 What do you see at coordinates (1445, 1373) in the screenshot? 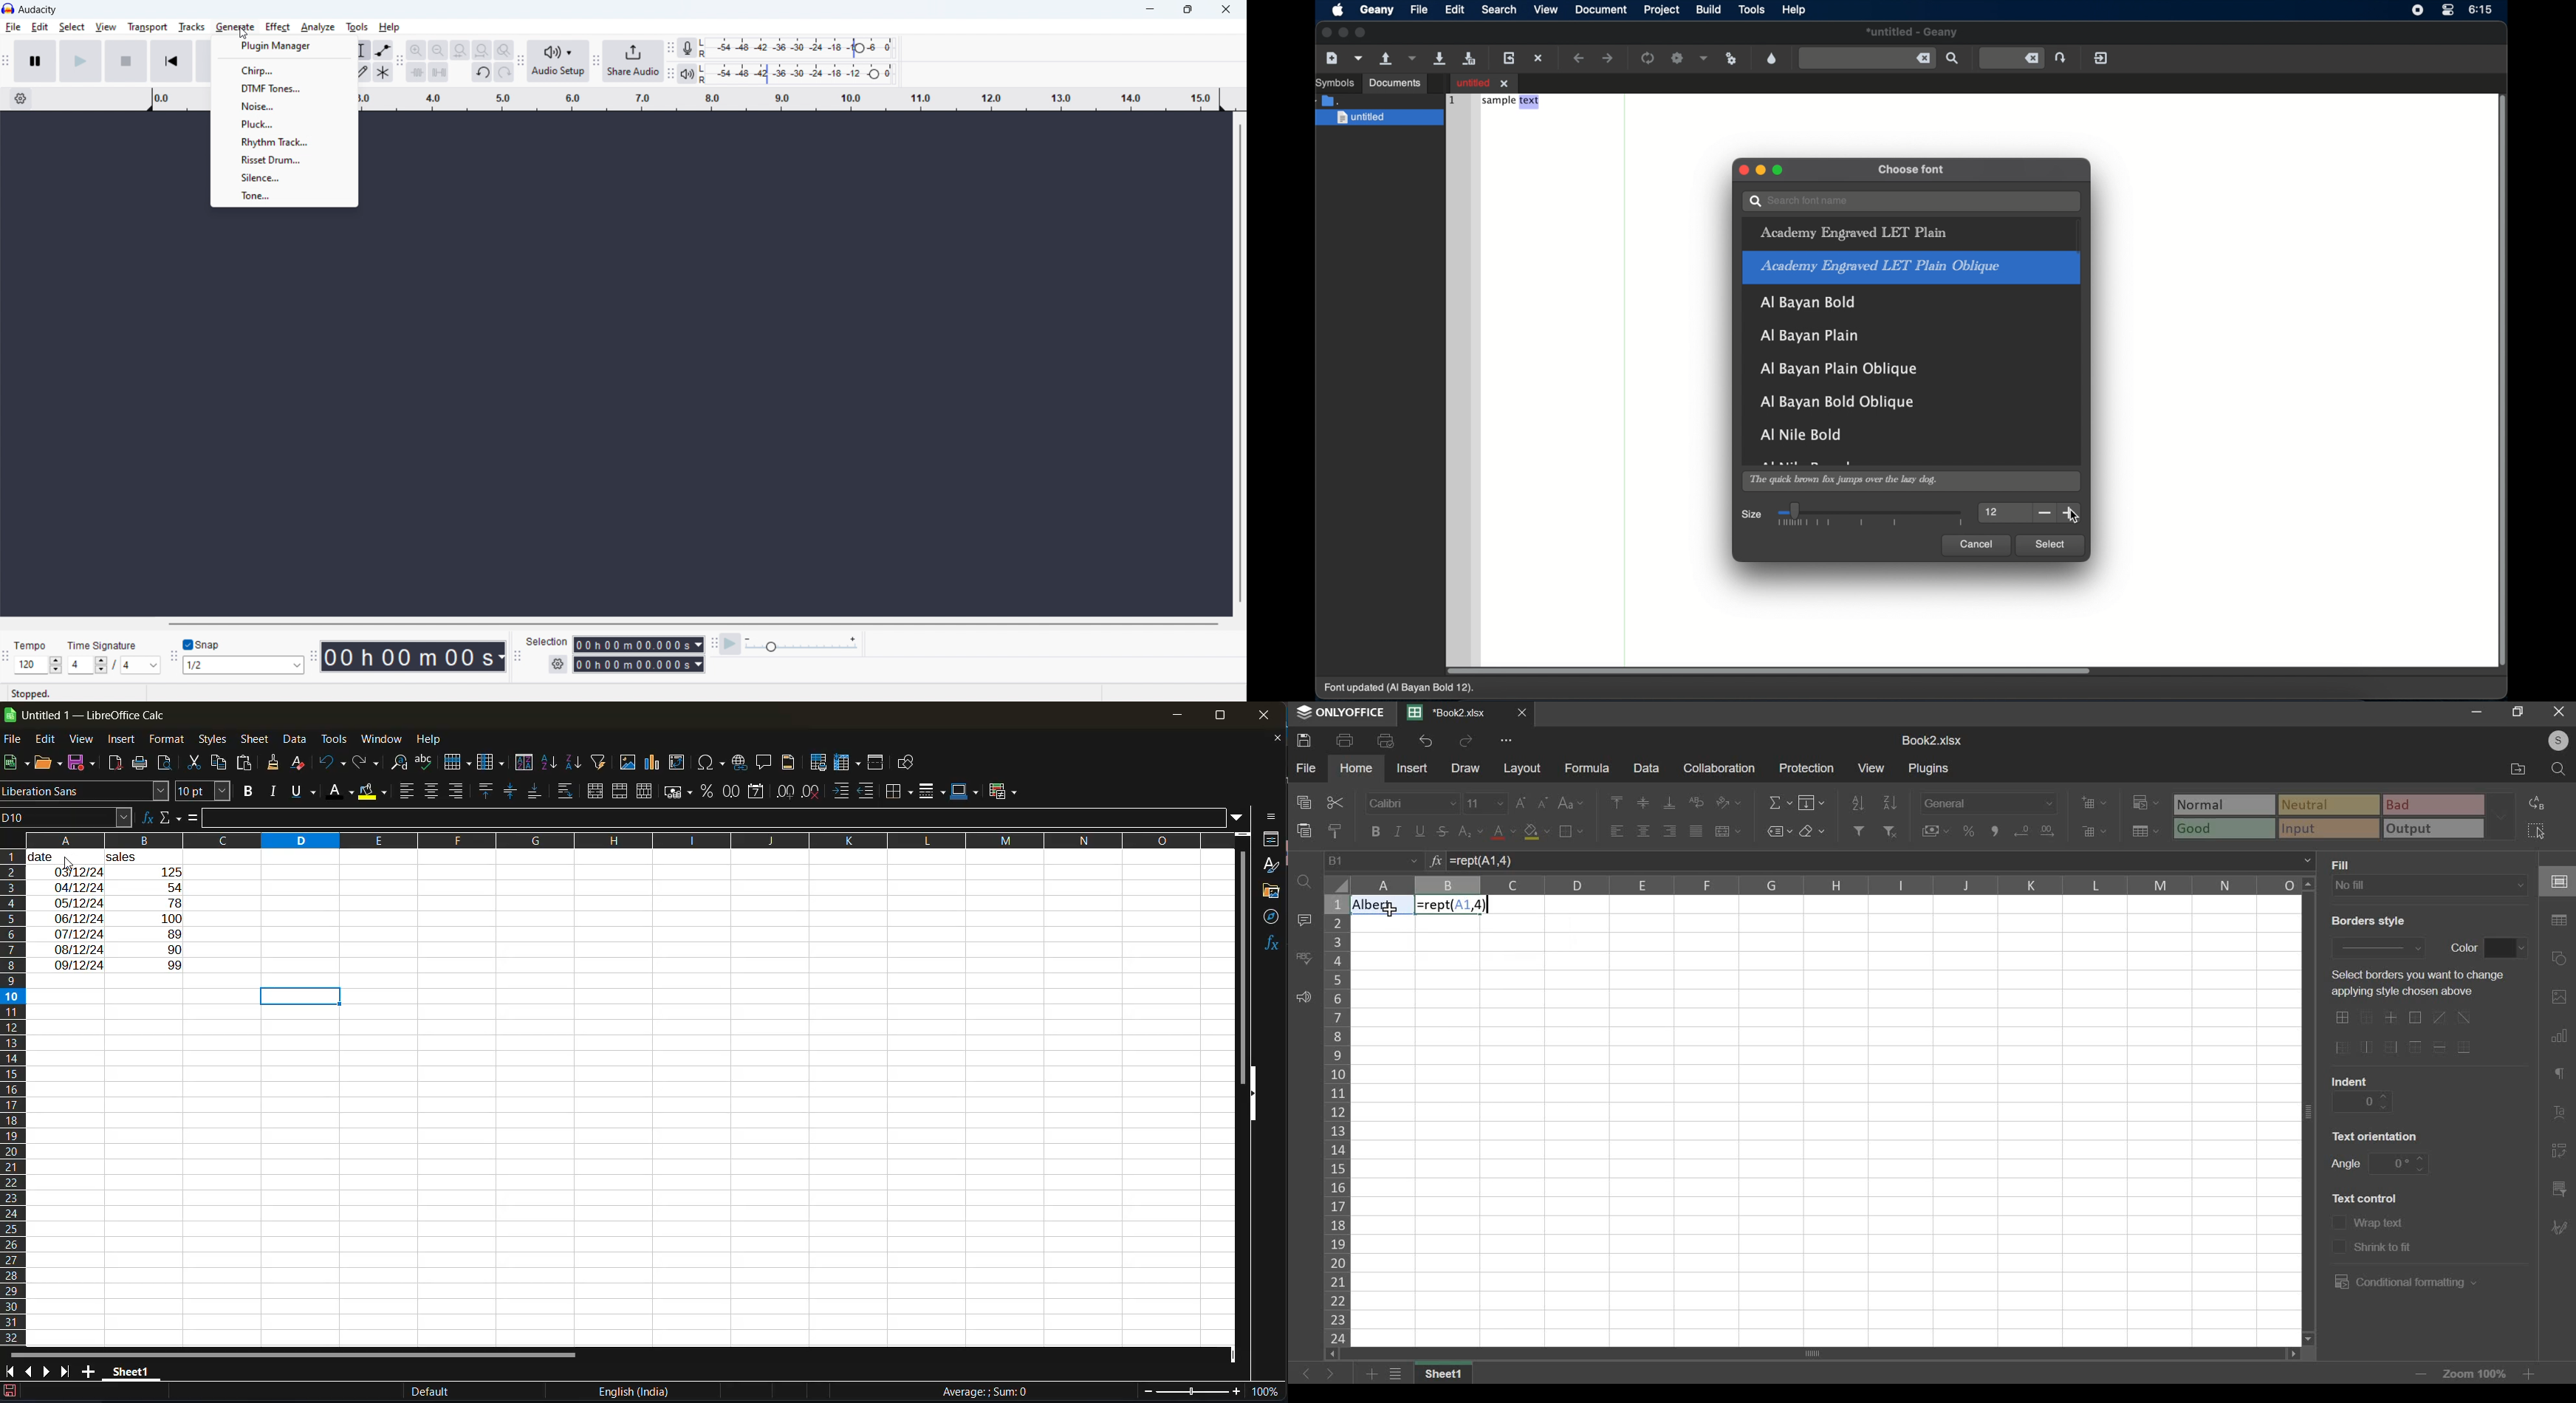
I see `Sheet name` at bounding box center [1445, 1373].